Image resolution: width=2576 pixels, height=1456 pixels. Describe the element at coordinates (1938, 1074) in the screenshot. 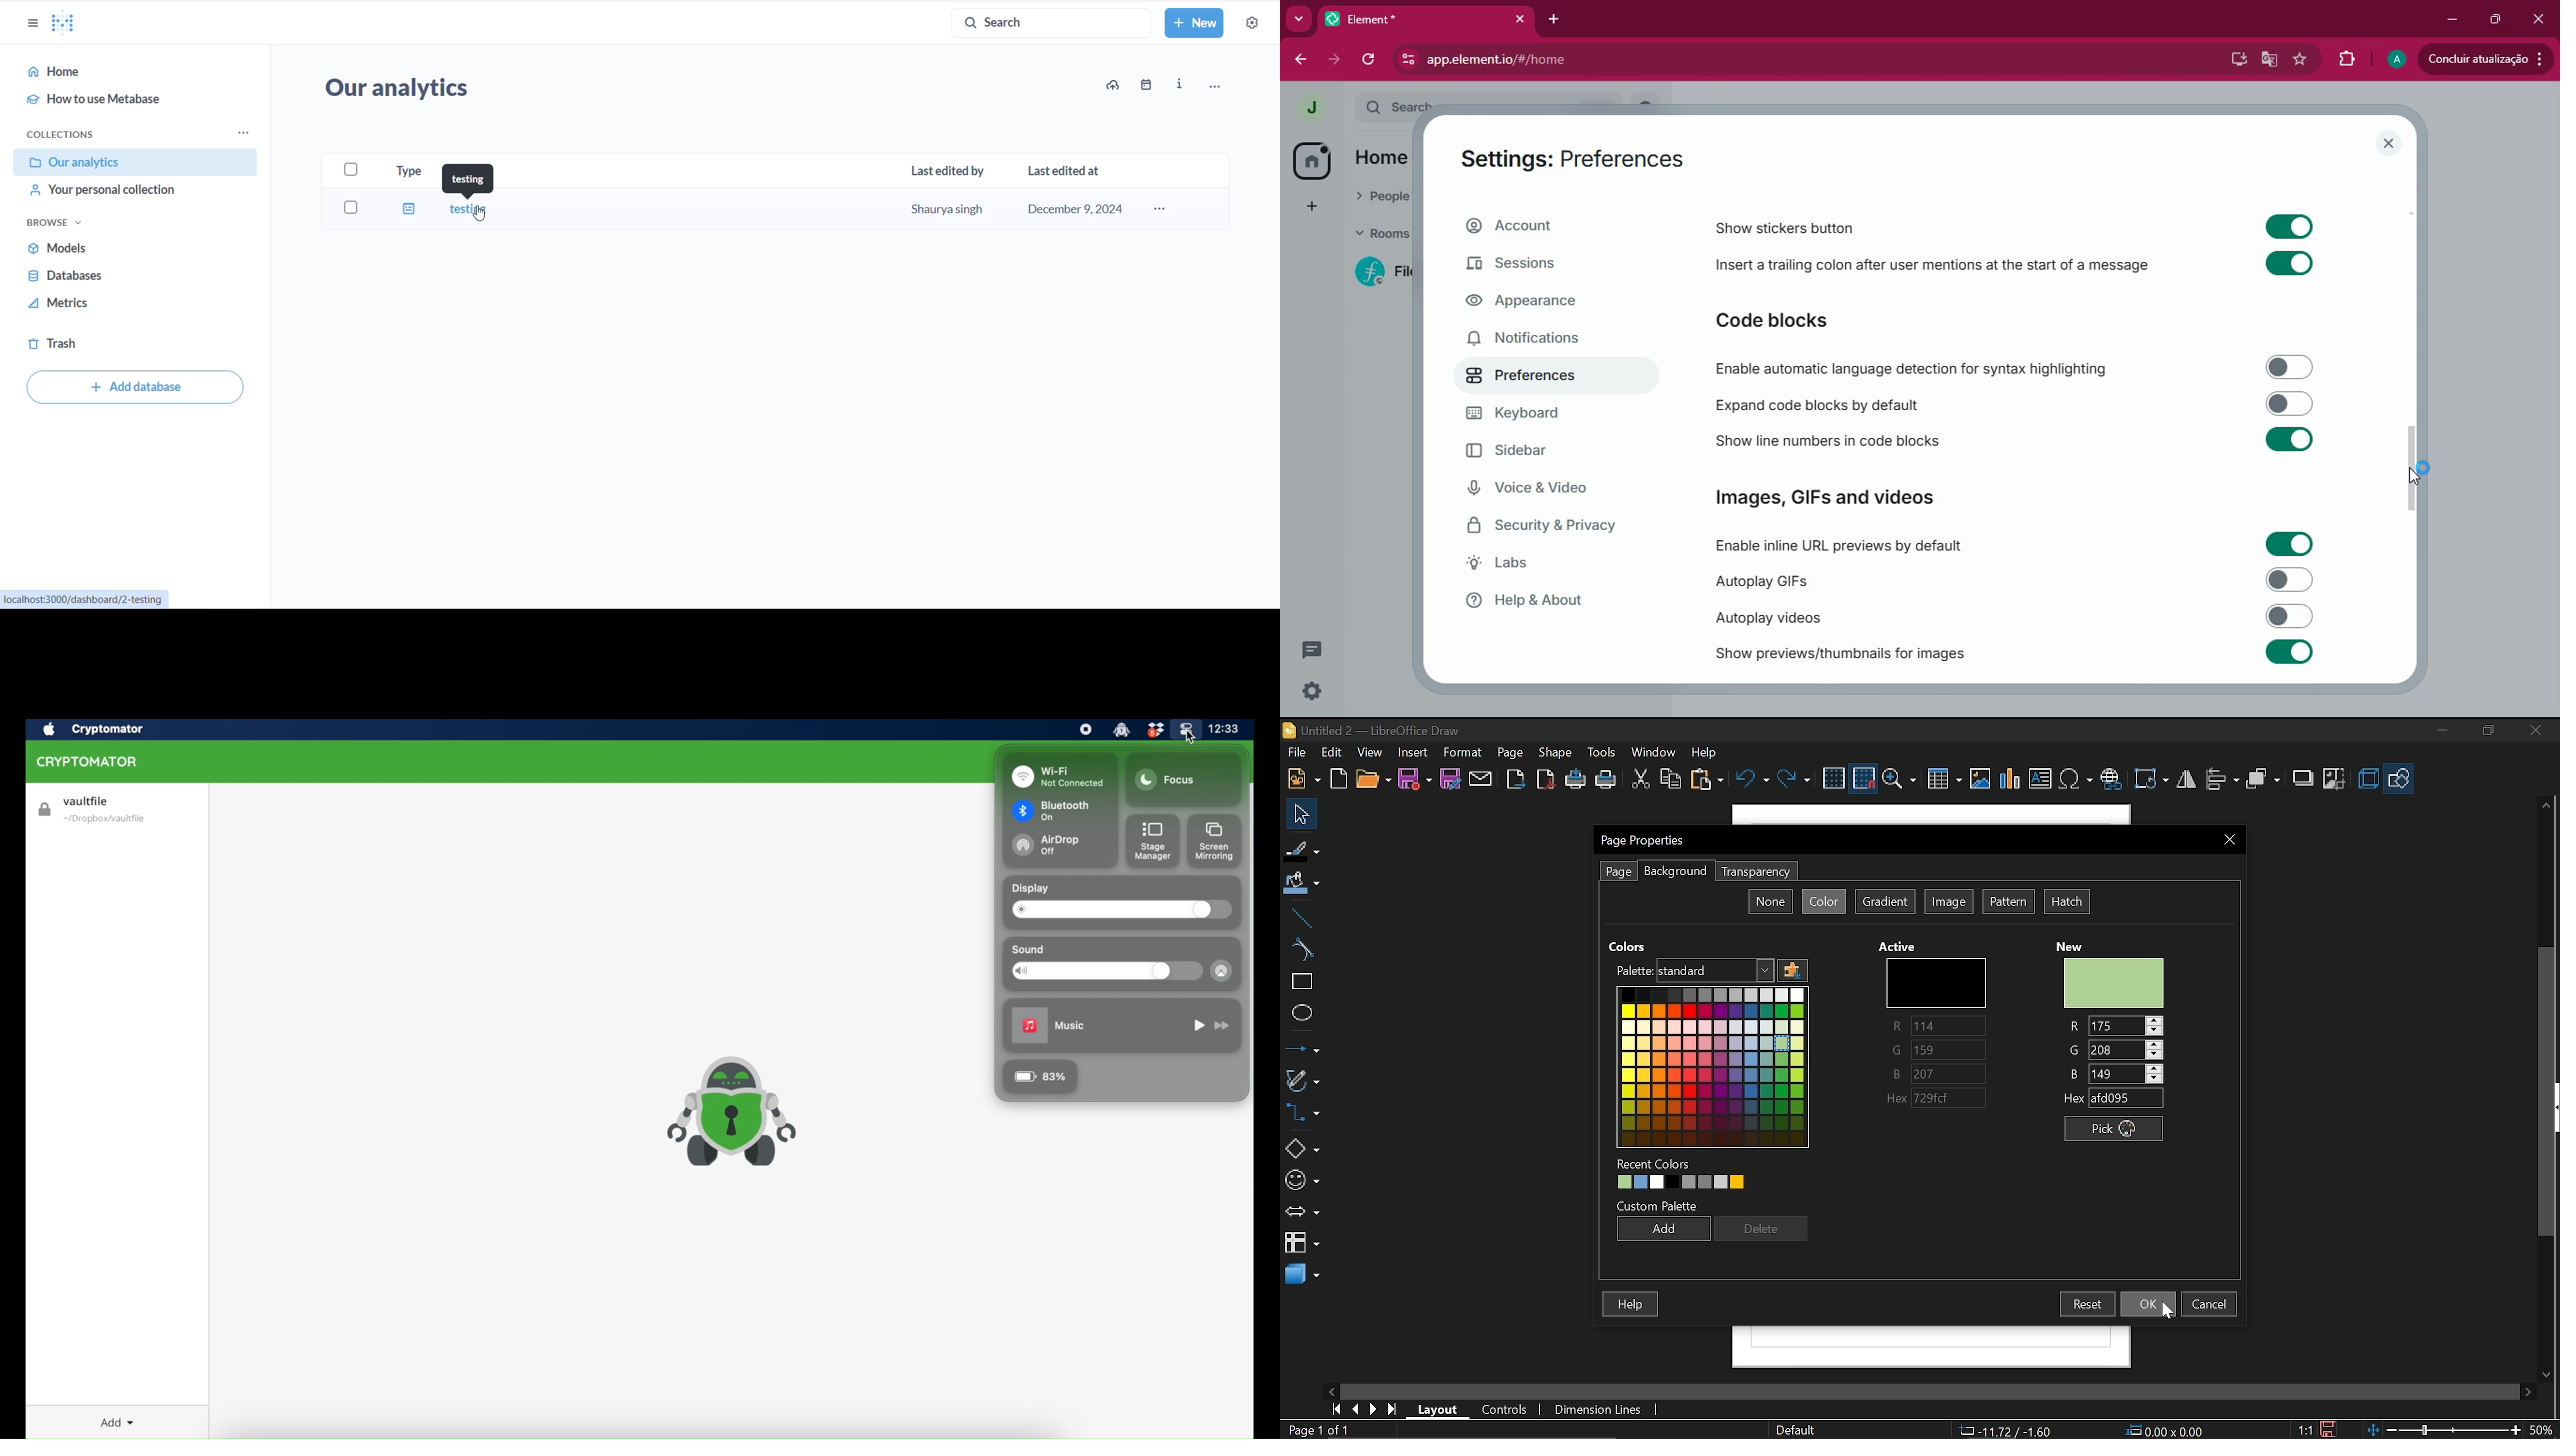

I see `B` at that location.